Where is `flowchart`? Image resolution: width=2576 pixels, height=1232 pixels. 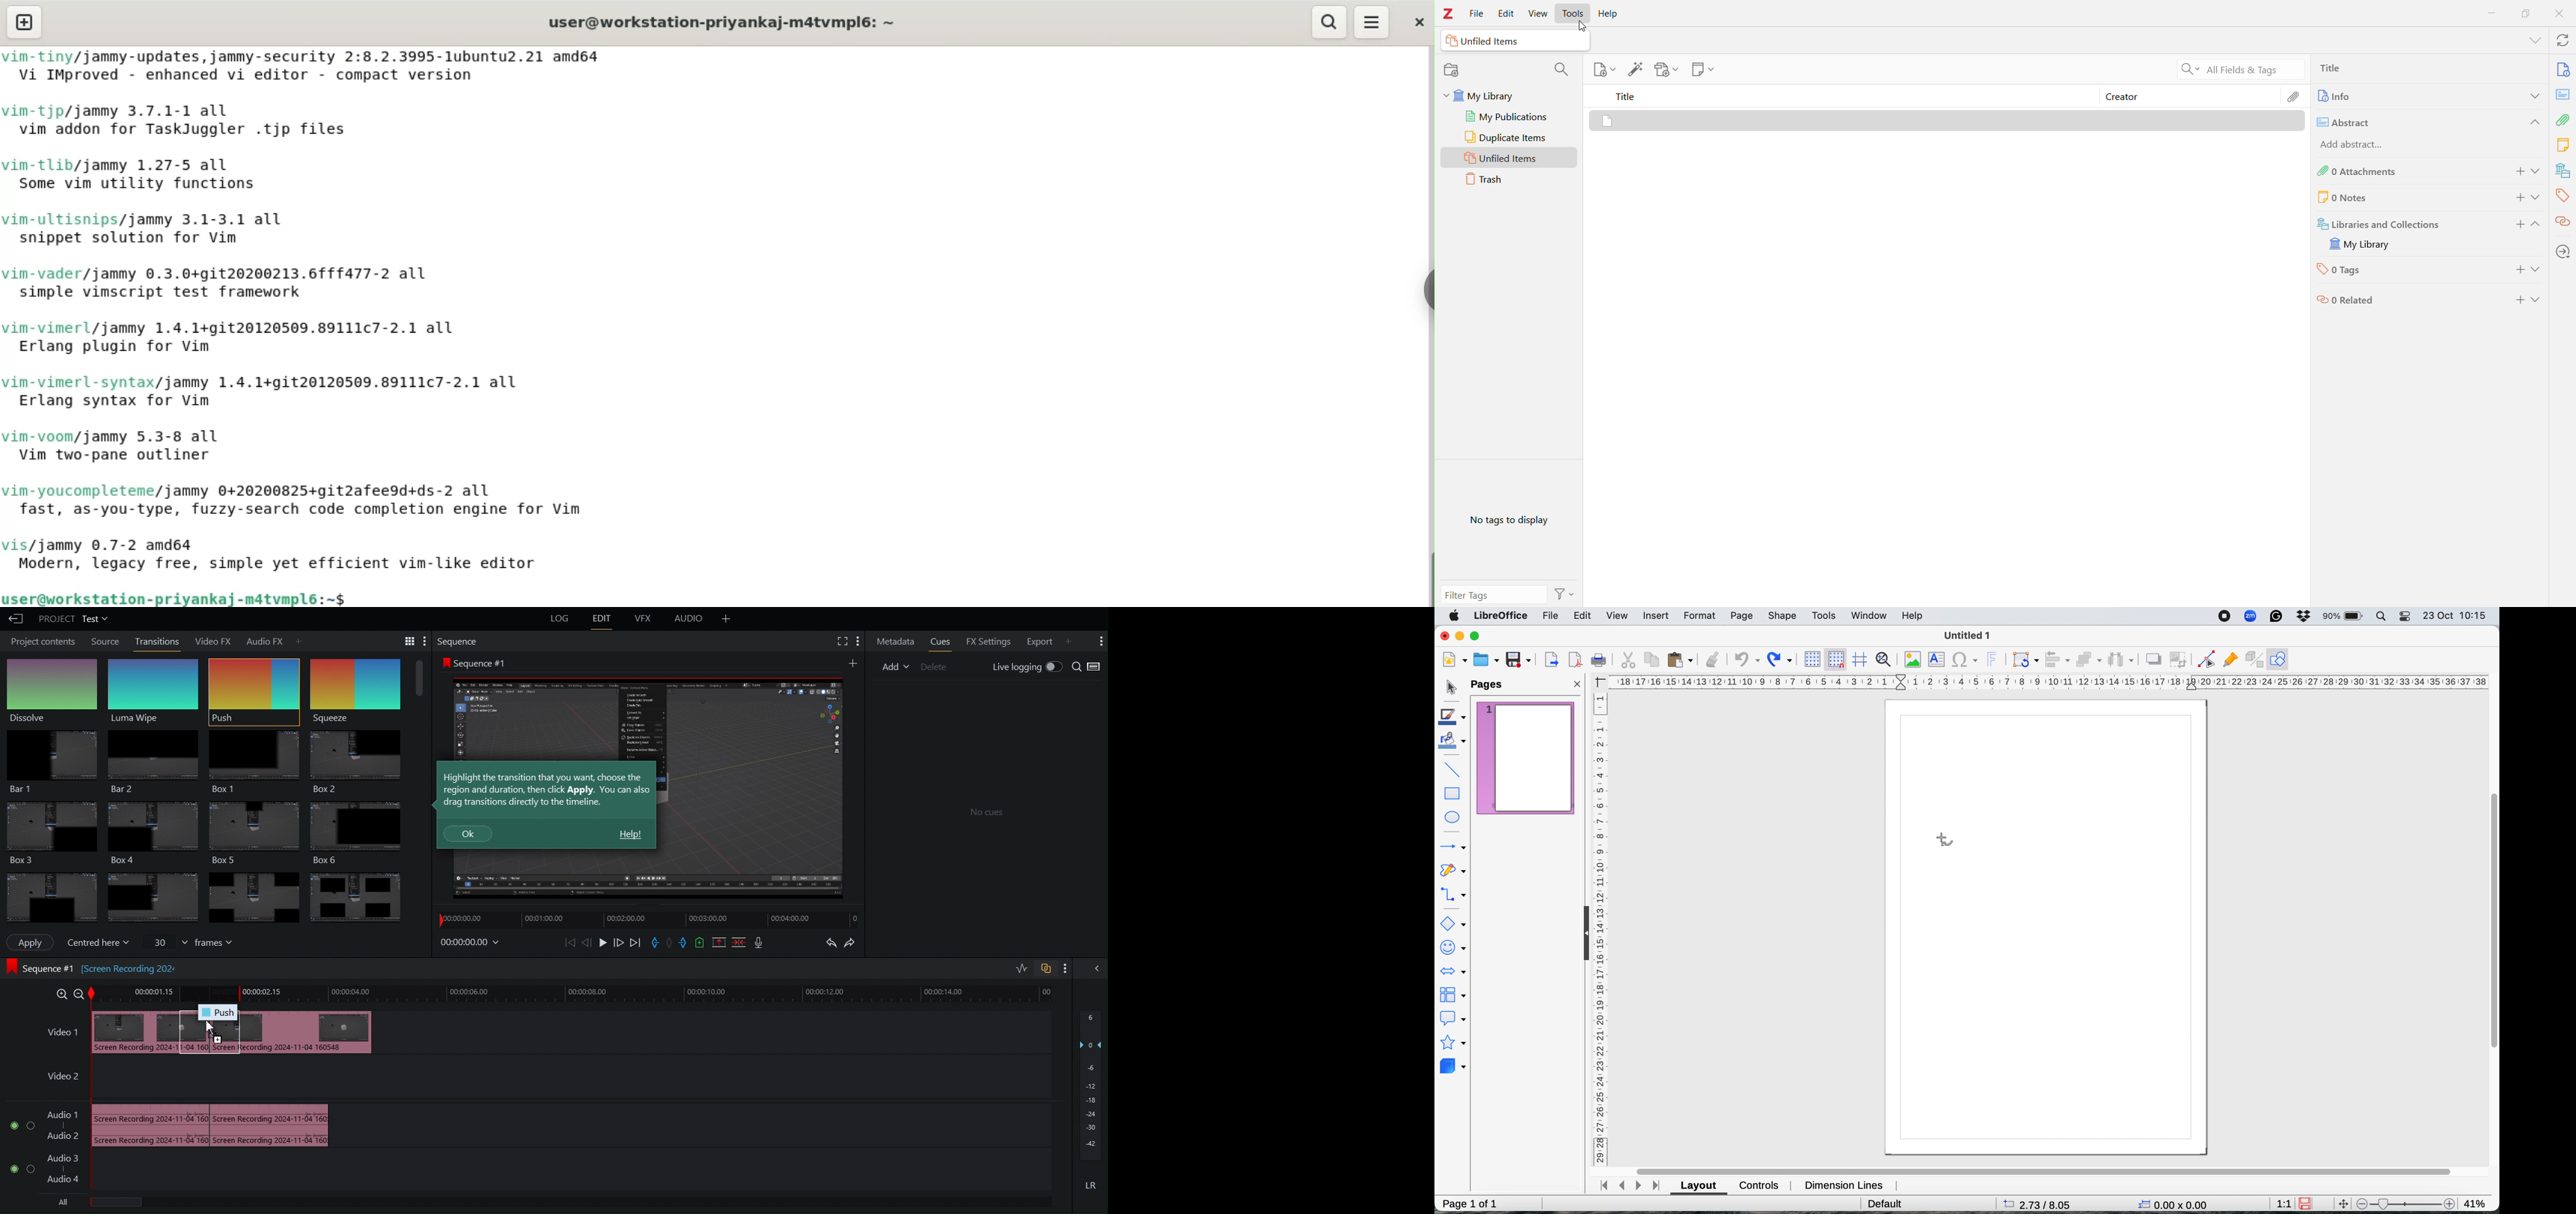 flowchart is located at coordinates (1455, 996).